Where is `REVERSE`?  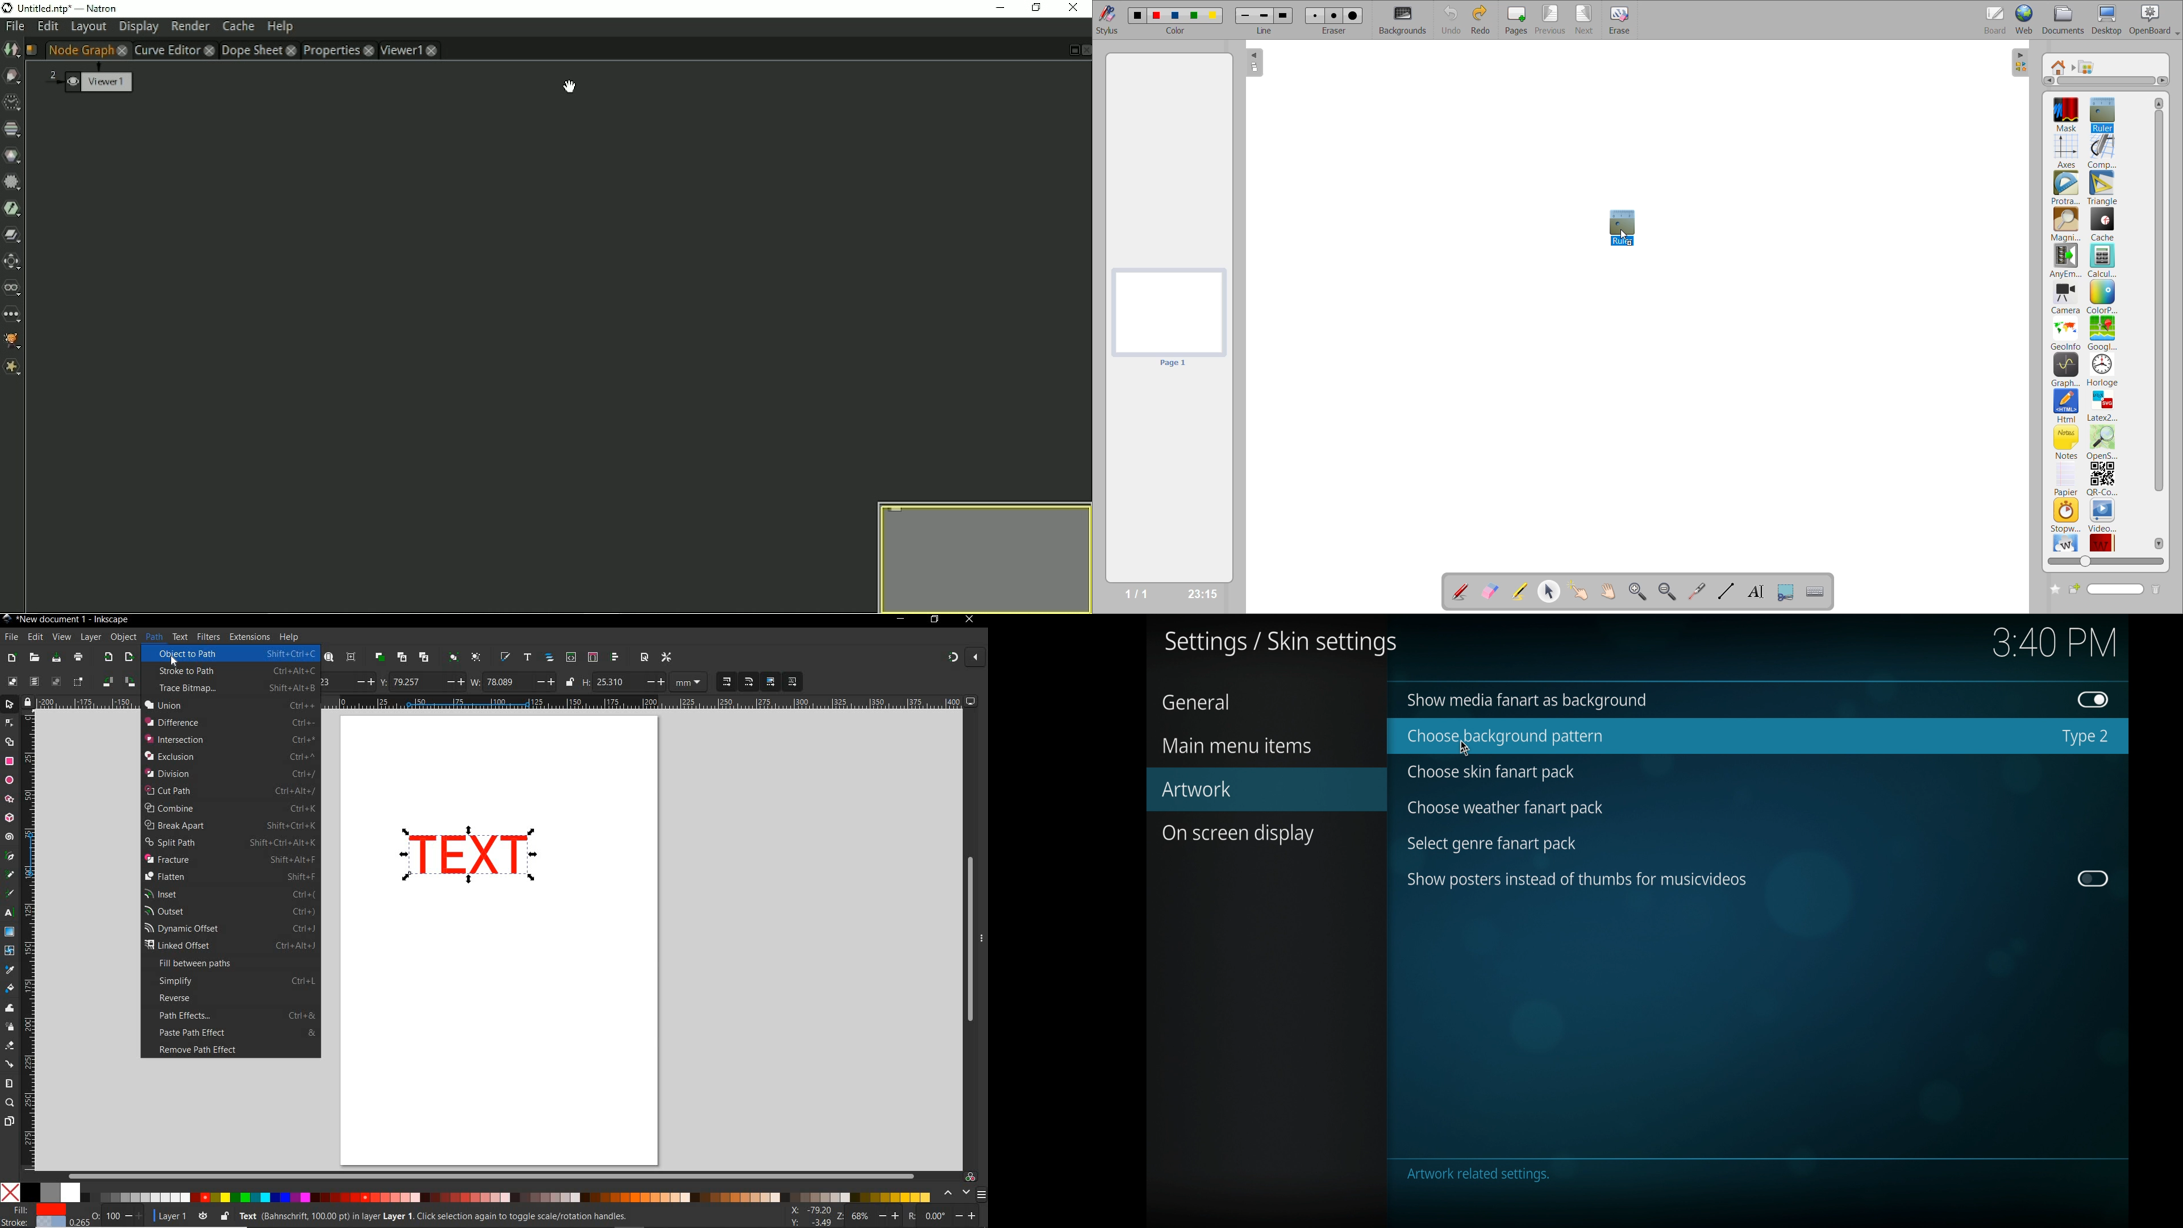
REVERSE is located at coordinates (236, 998).